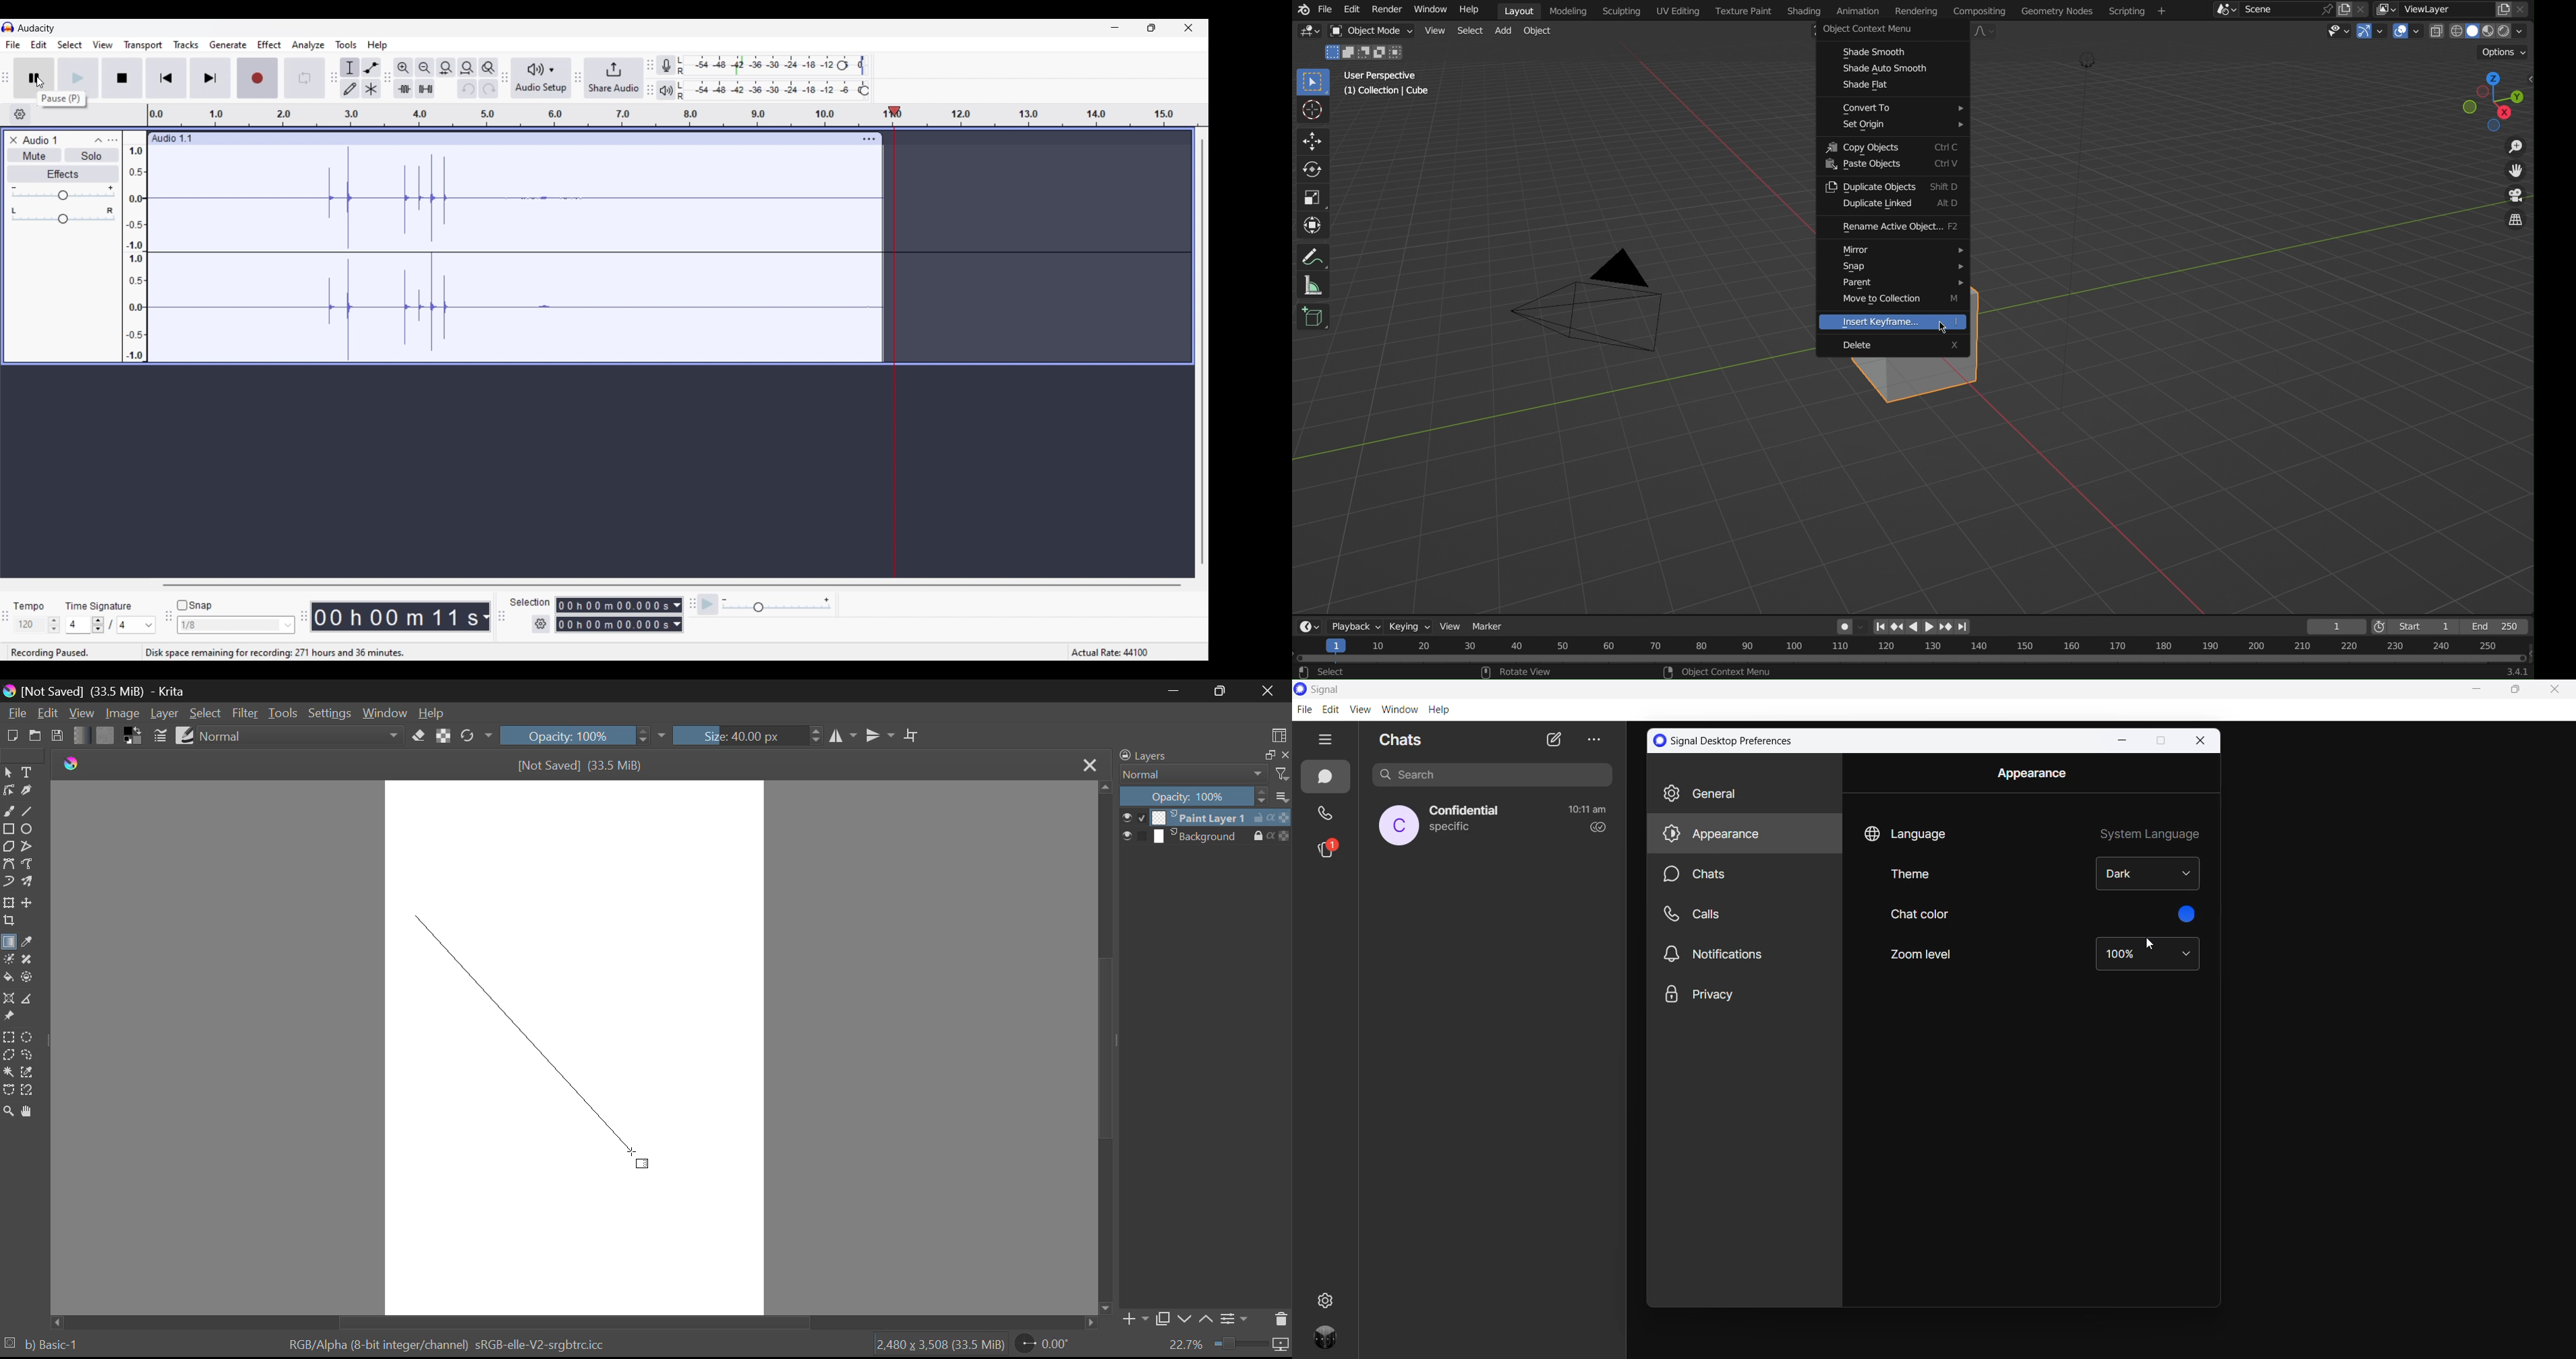 This screenshot has height=1372, width=2576. What do you see at coordinates (424, 67) in the screenshot?
I see `Zoom out` at bounding box center [424, 67].